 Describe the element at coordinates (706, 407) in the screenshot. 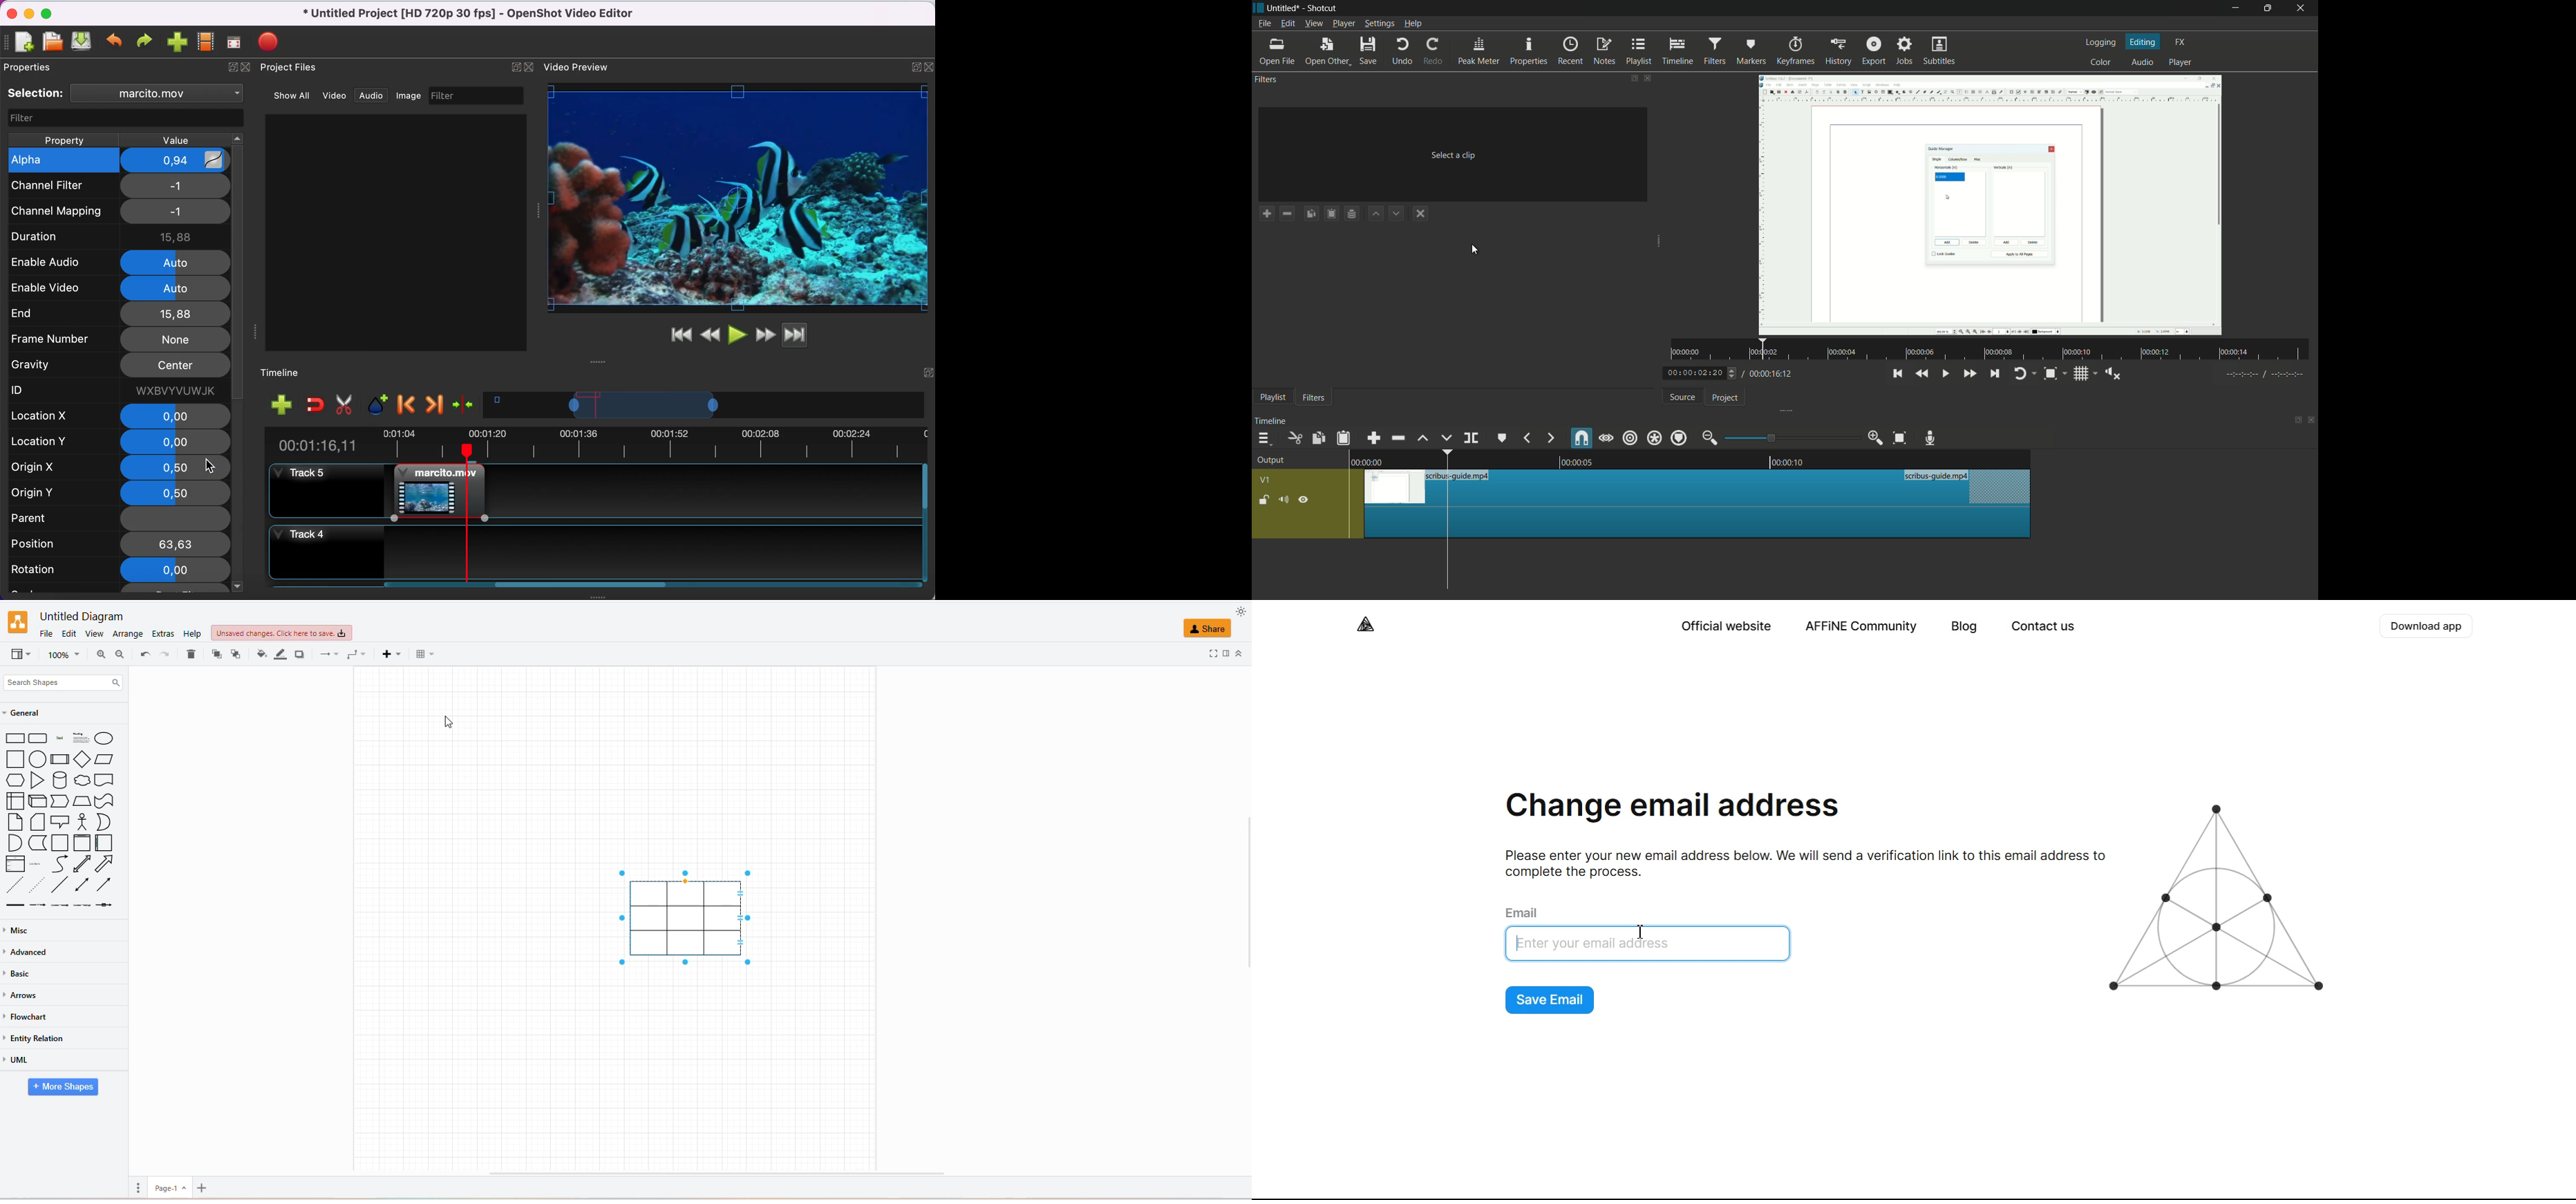

I see `timeline` at that location.